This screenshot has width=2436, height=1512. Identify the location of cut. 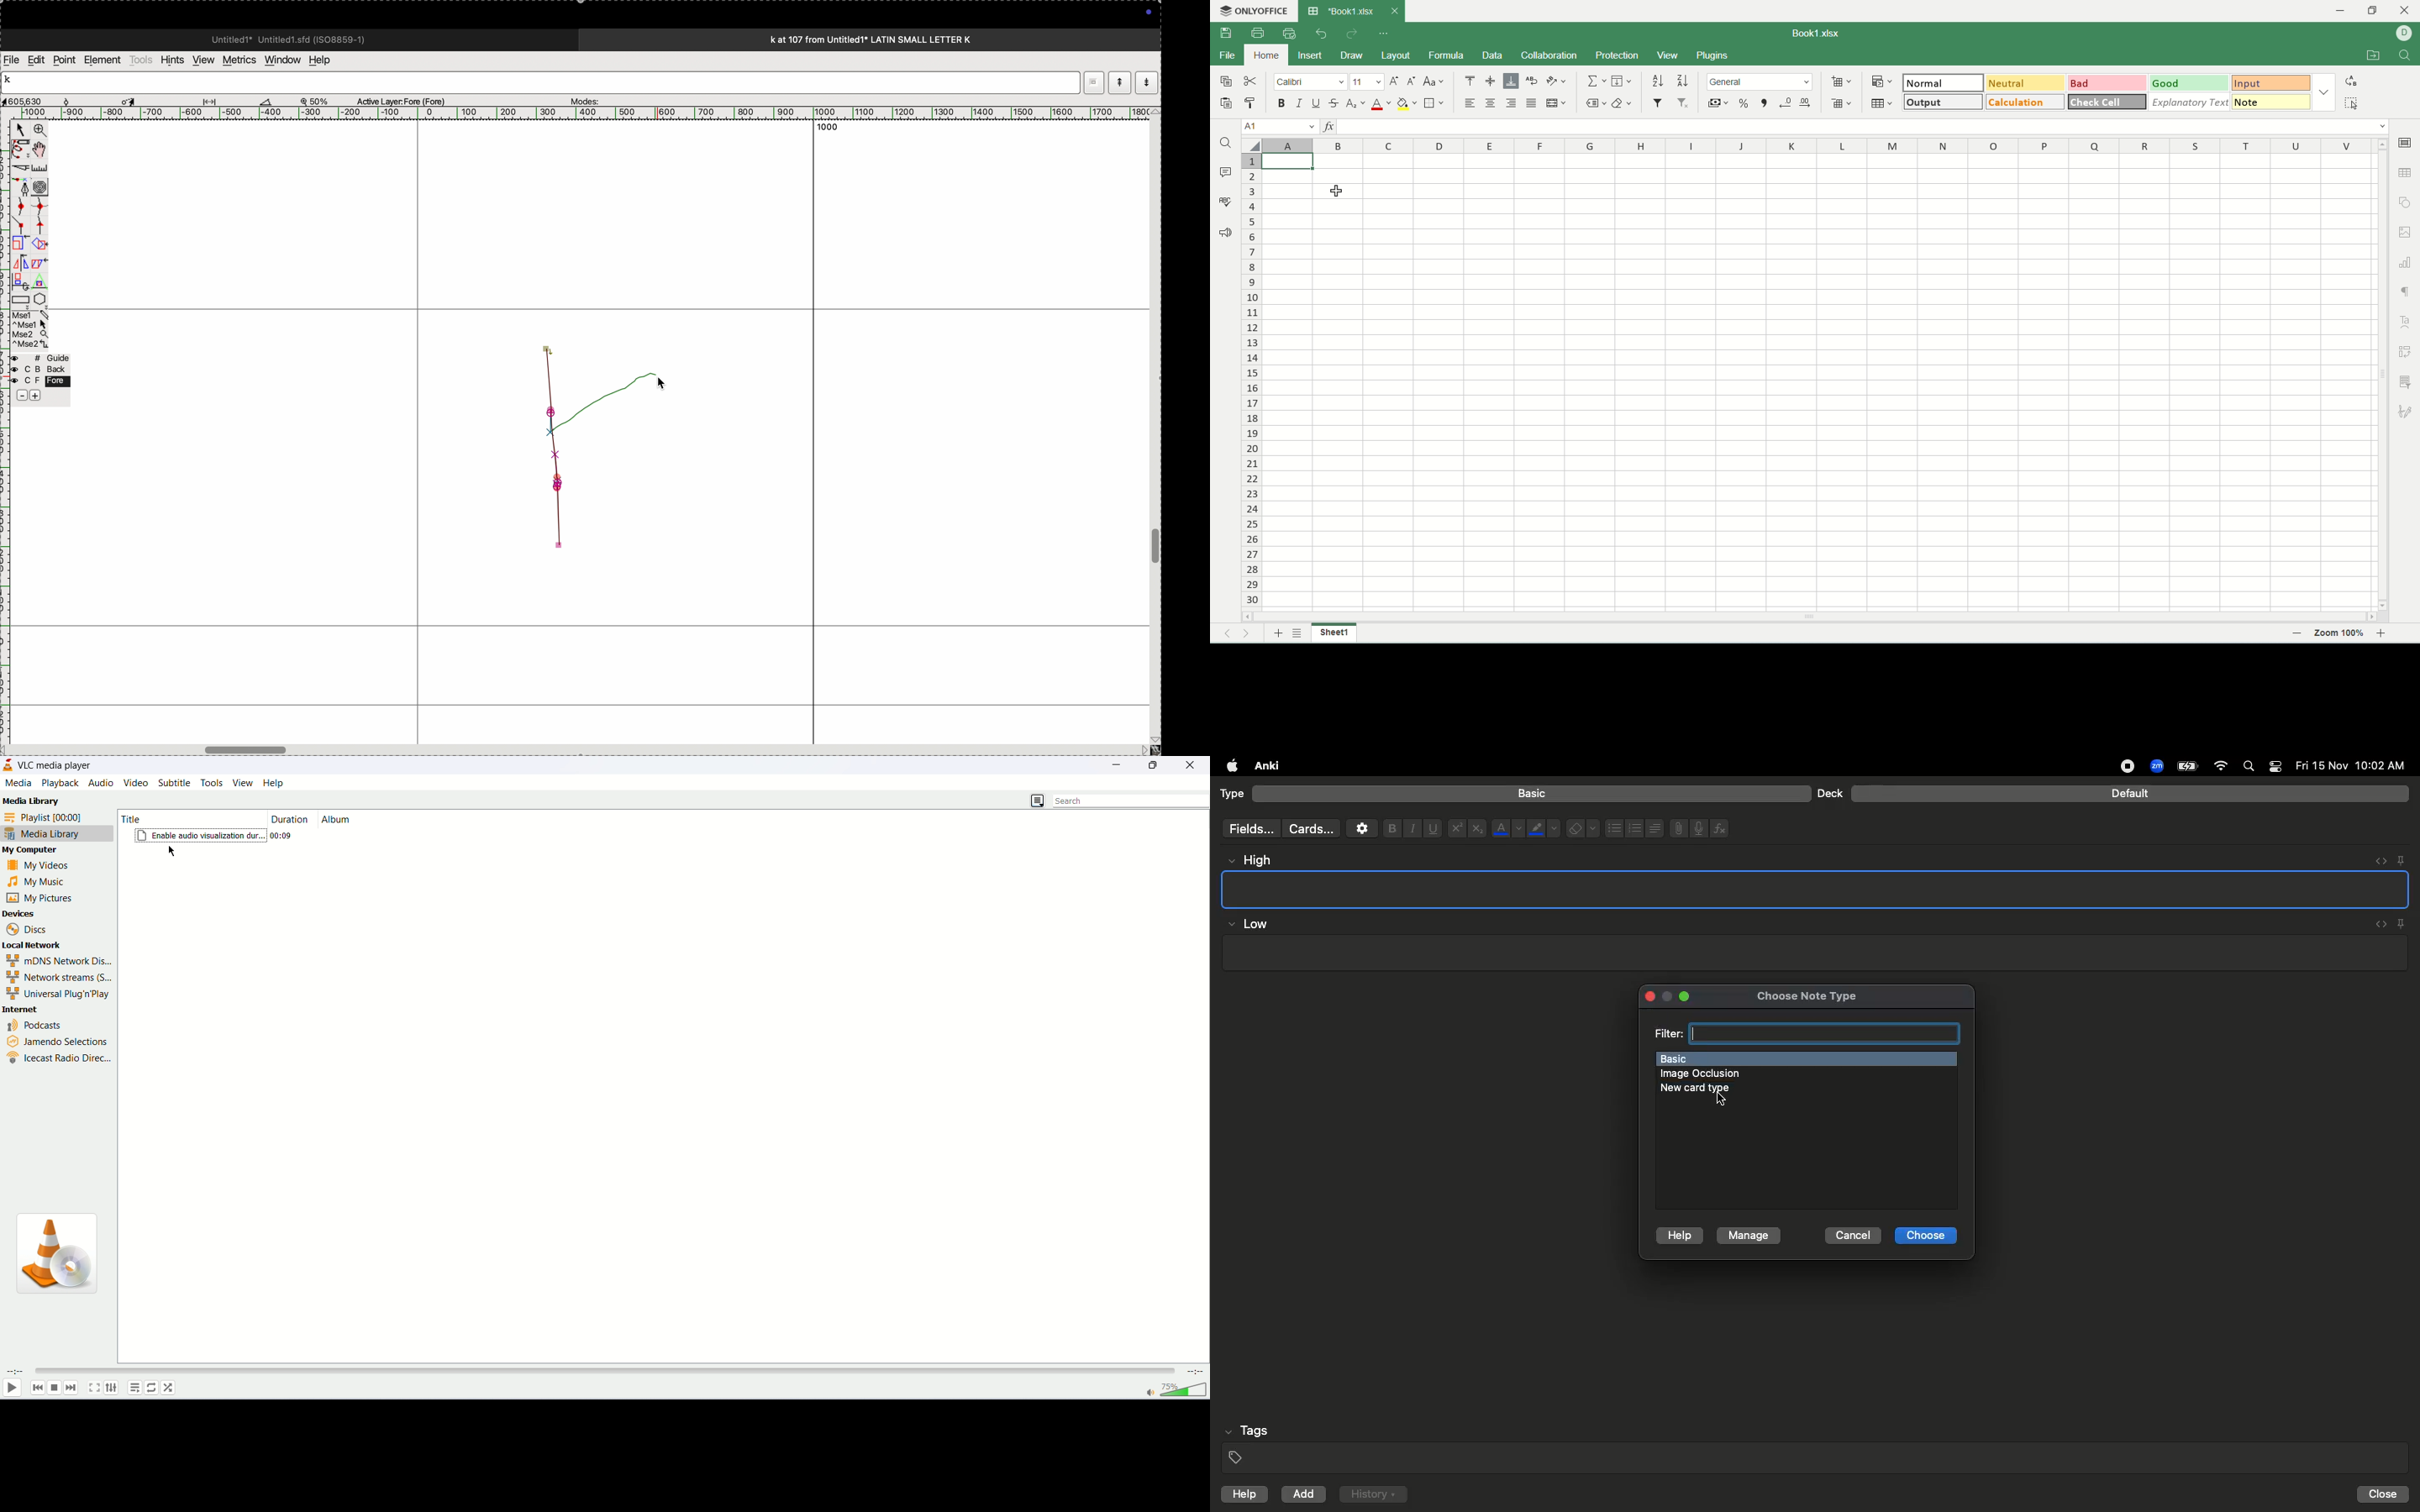
(1250, 81).